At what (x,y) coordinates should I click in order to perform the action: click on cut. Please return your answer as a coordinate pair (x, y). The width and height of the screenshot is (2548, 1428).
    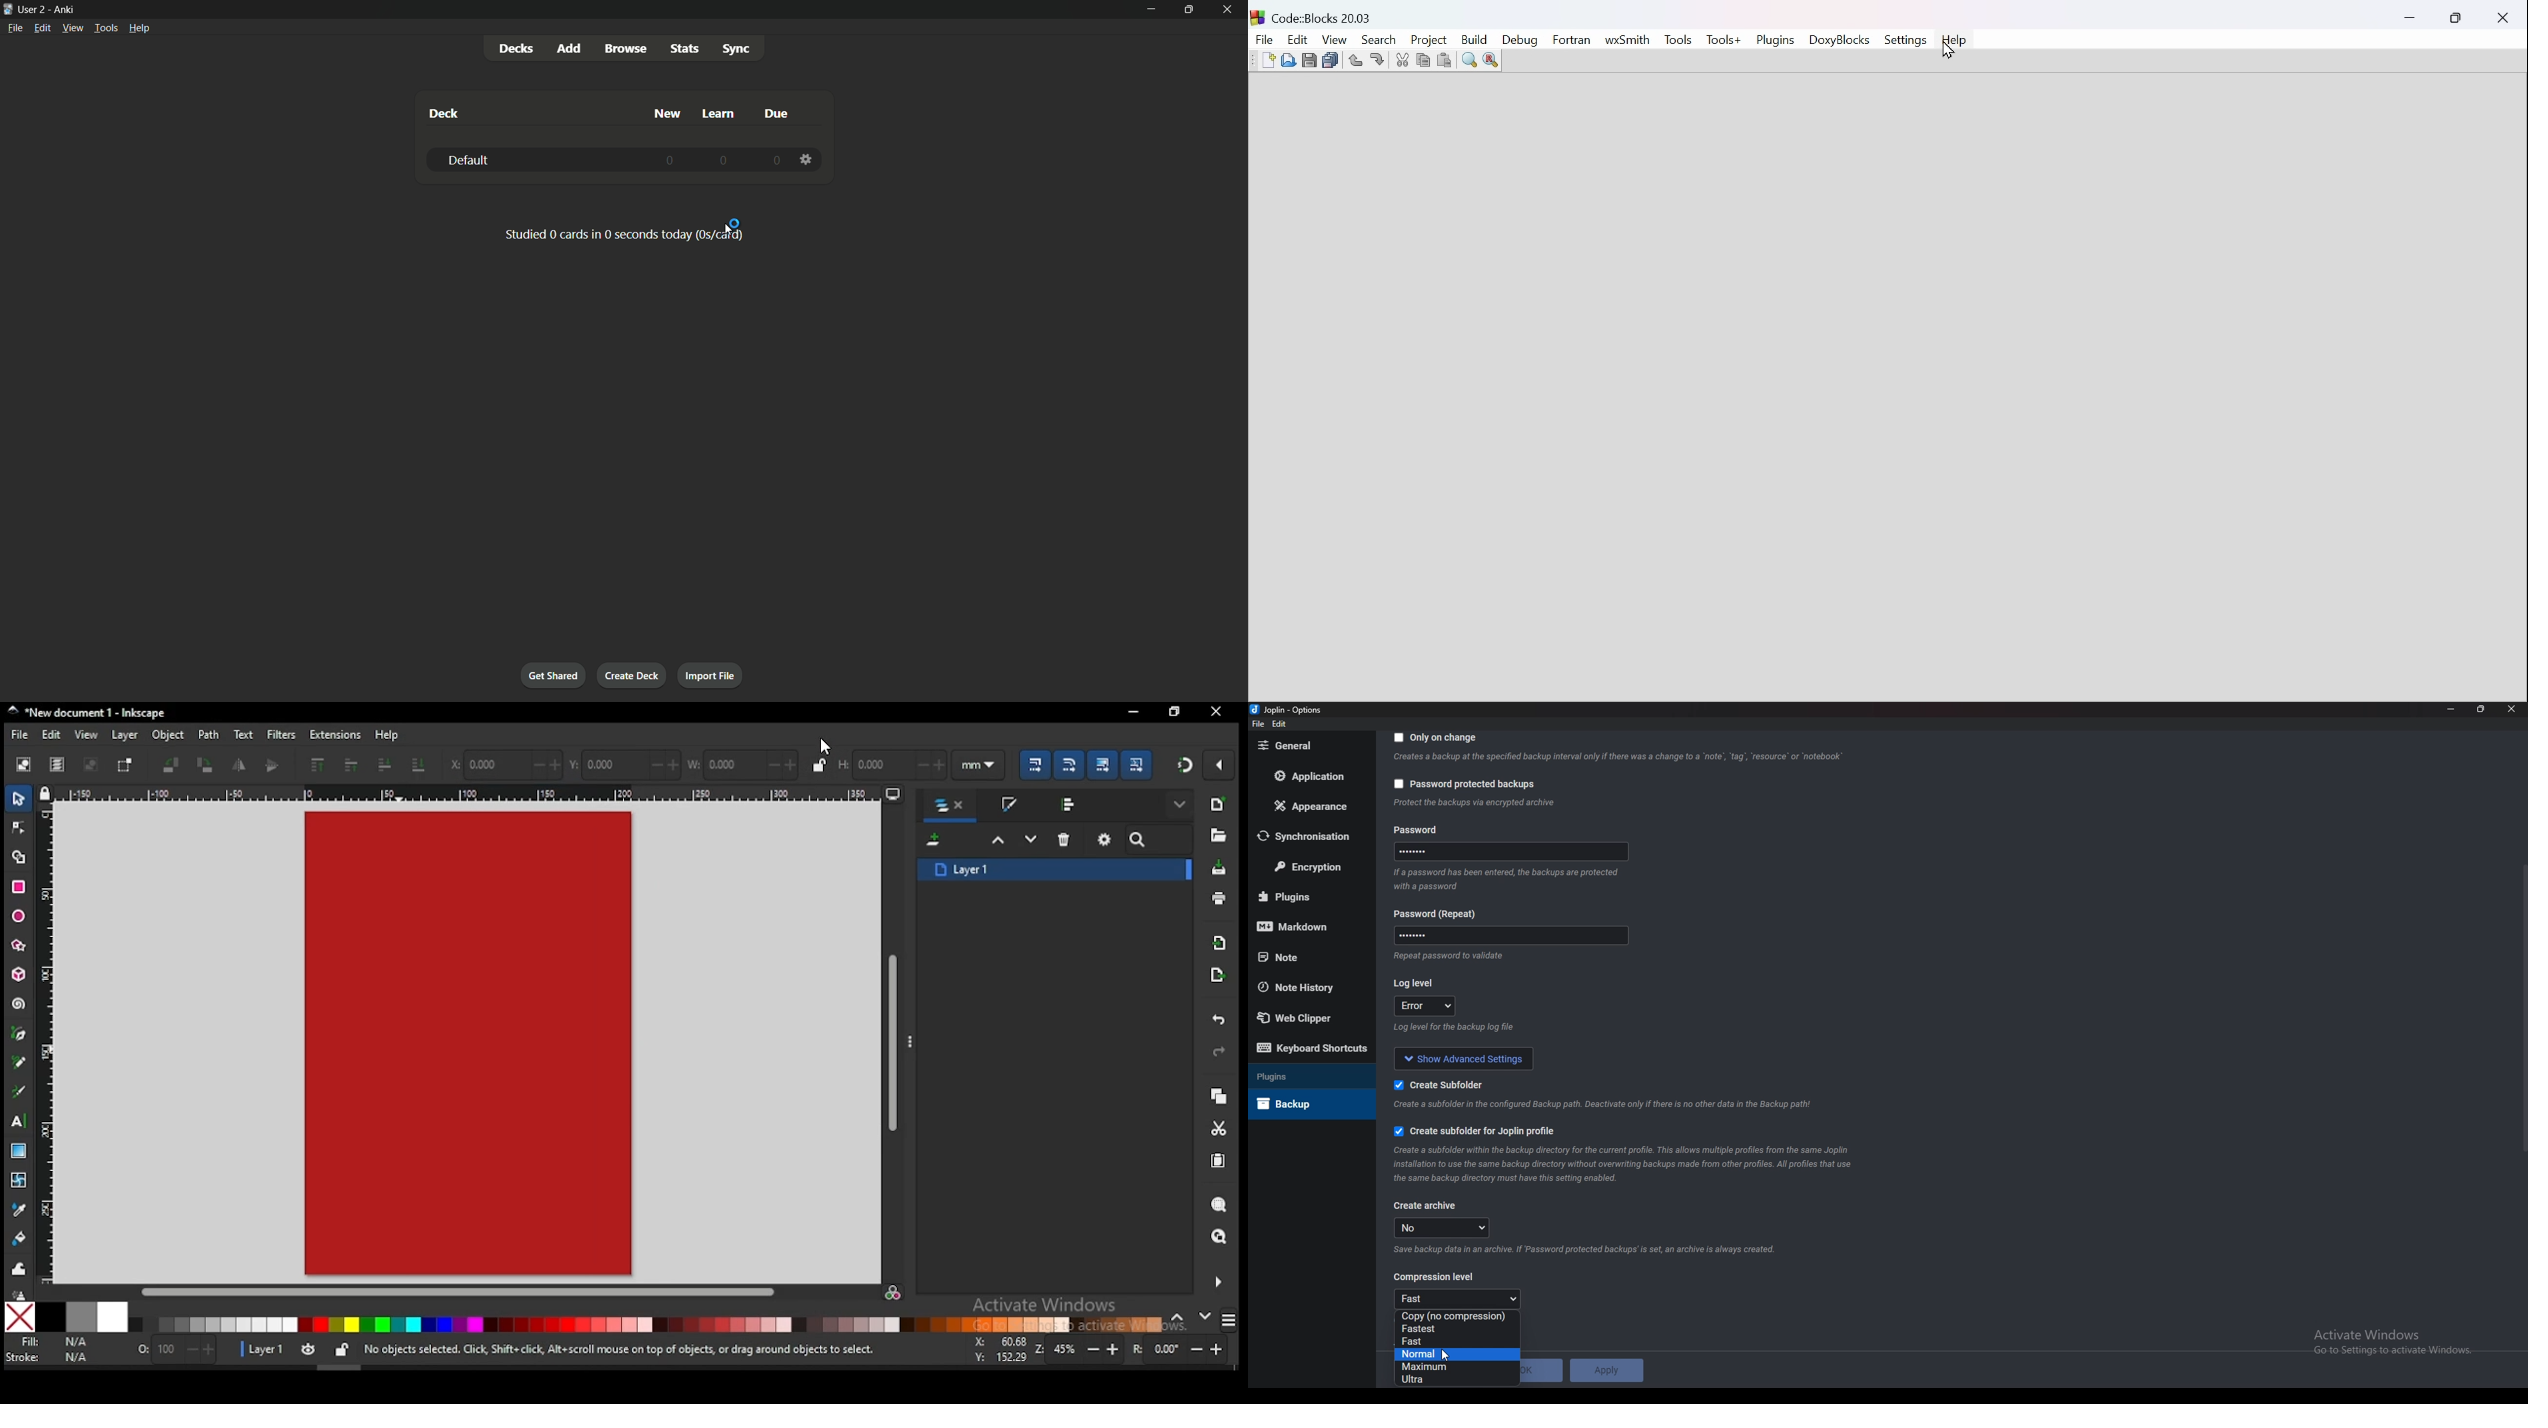
    Looking at the image, I should click on (1219, 1128).